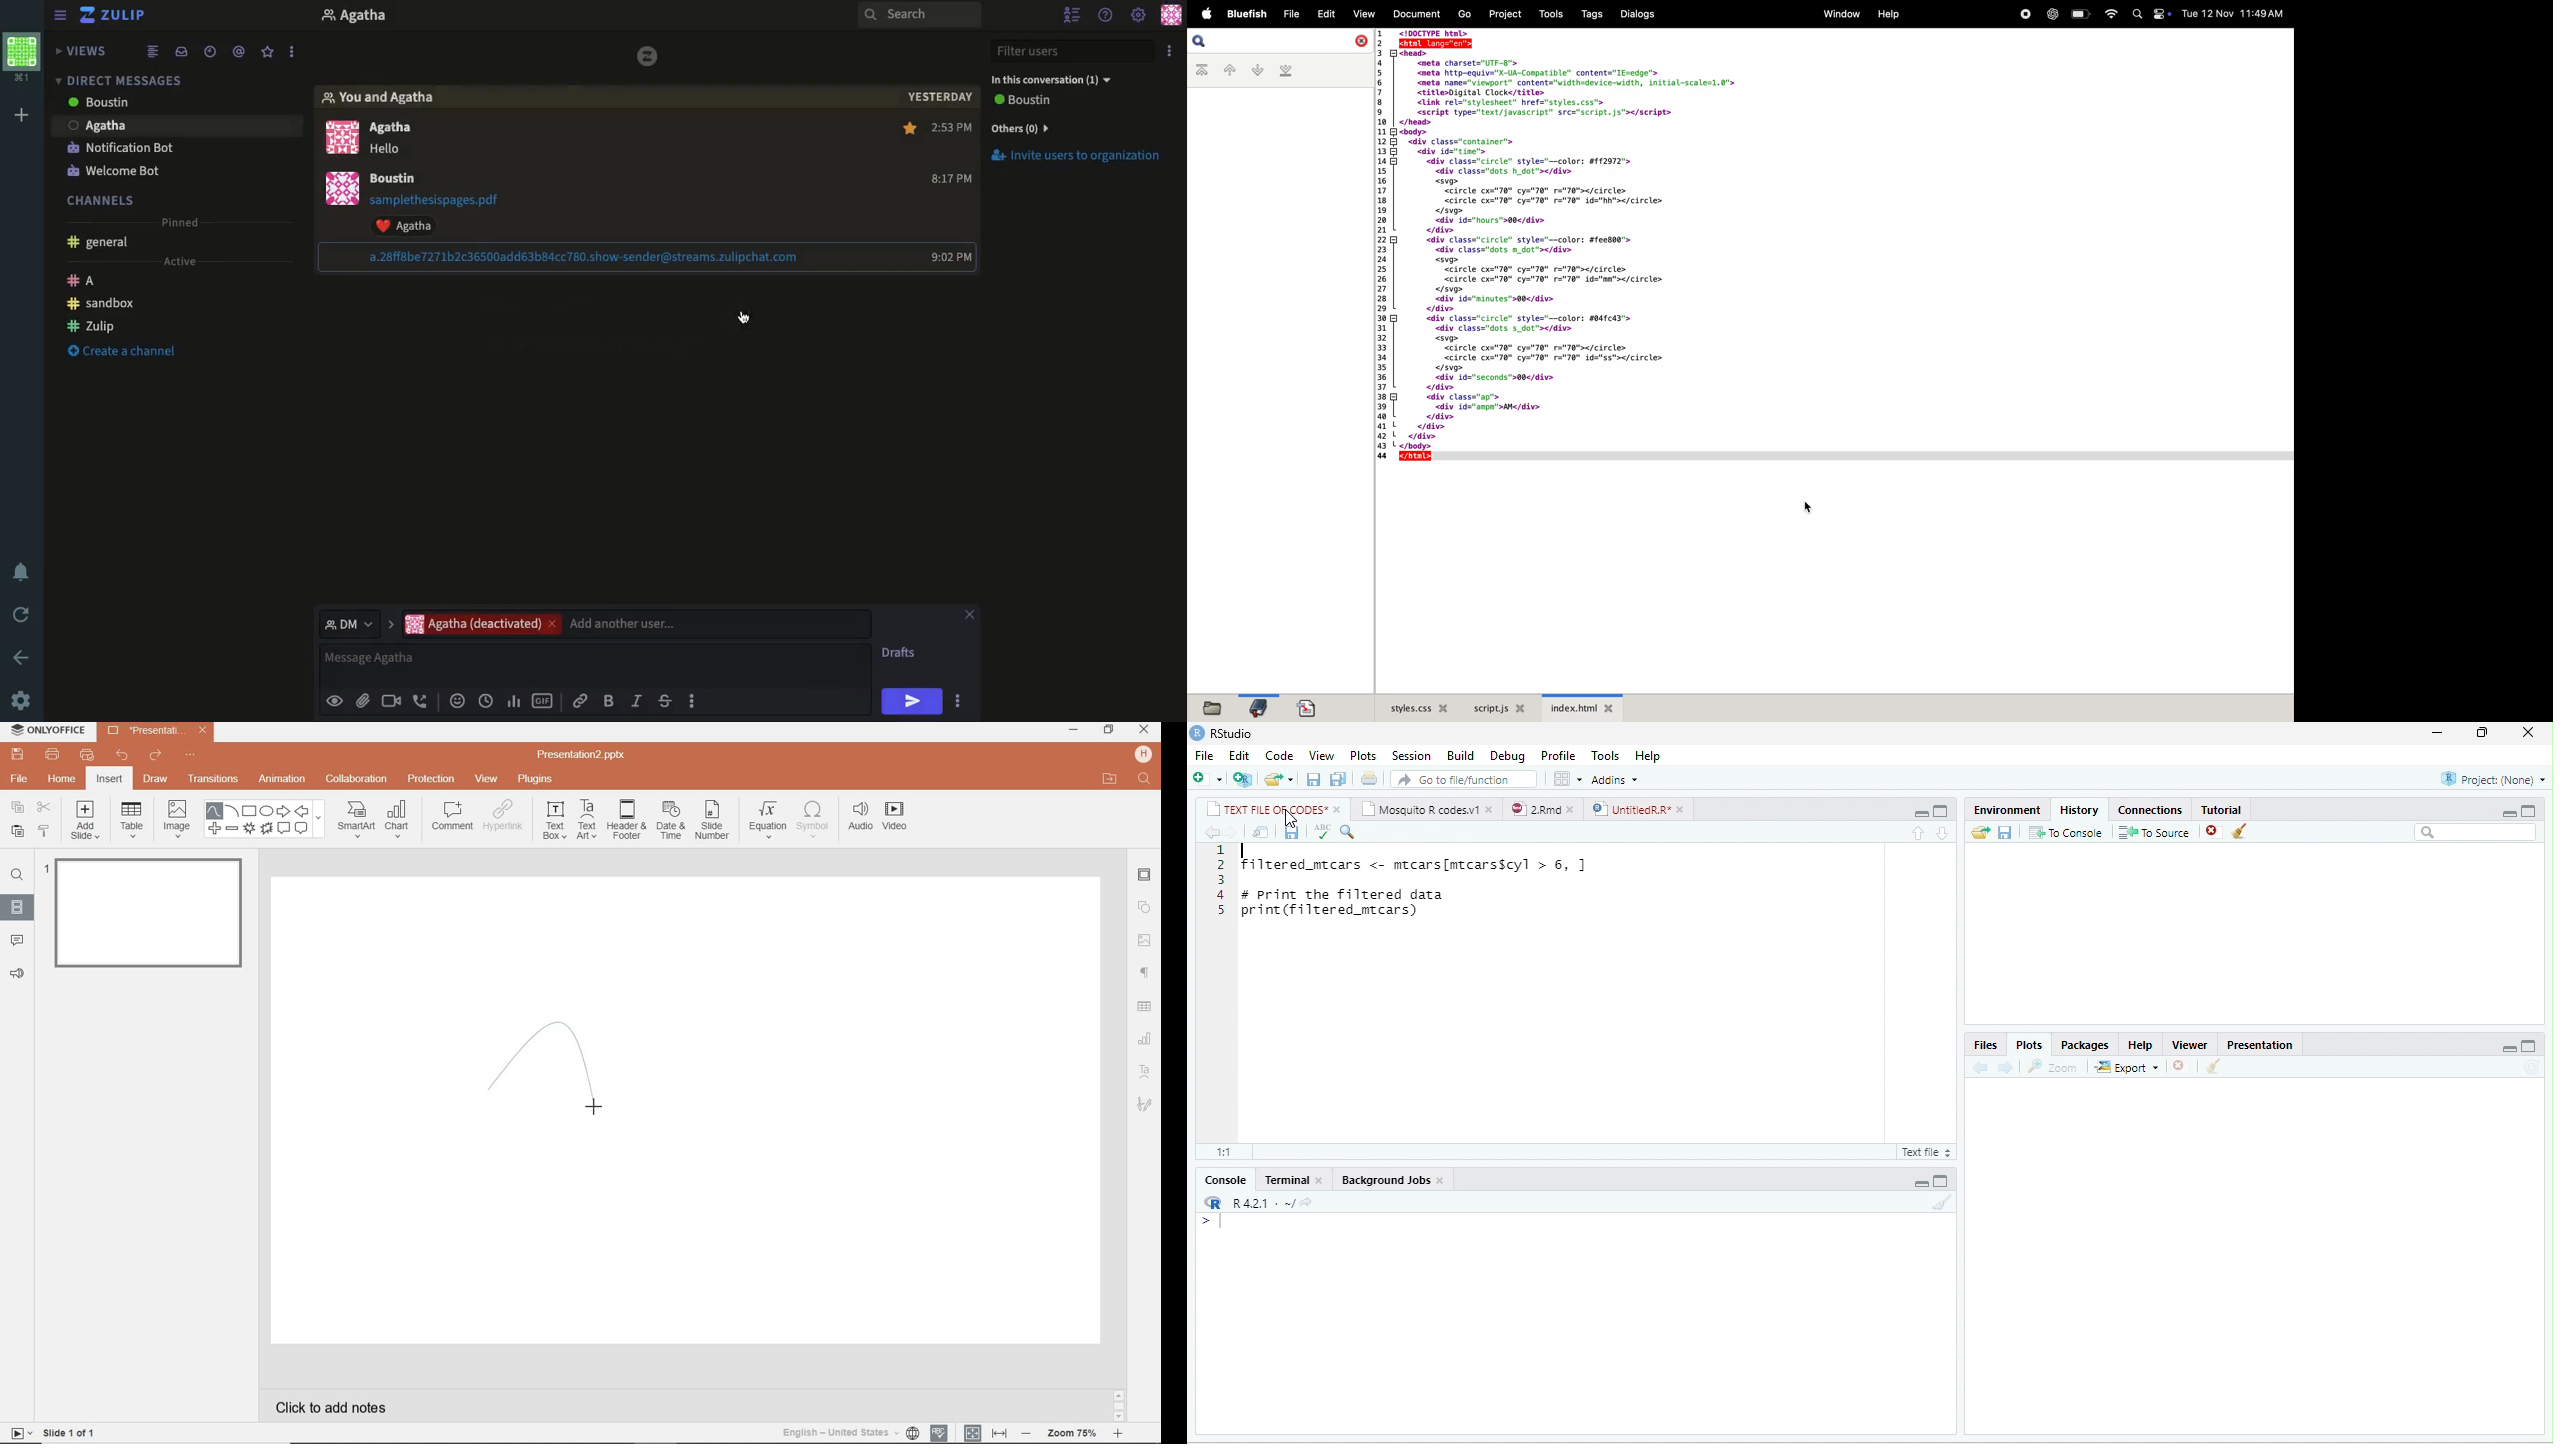 Image resolution: width=2576 pixels, height=1456 pixels. What do you see at coordinates (1944, 832) in the screenshot?
I see `down` at bounding box center [1944, 832].